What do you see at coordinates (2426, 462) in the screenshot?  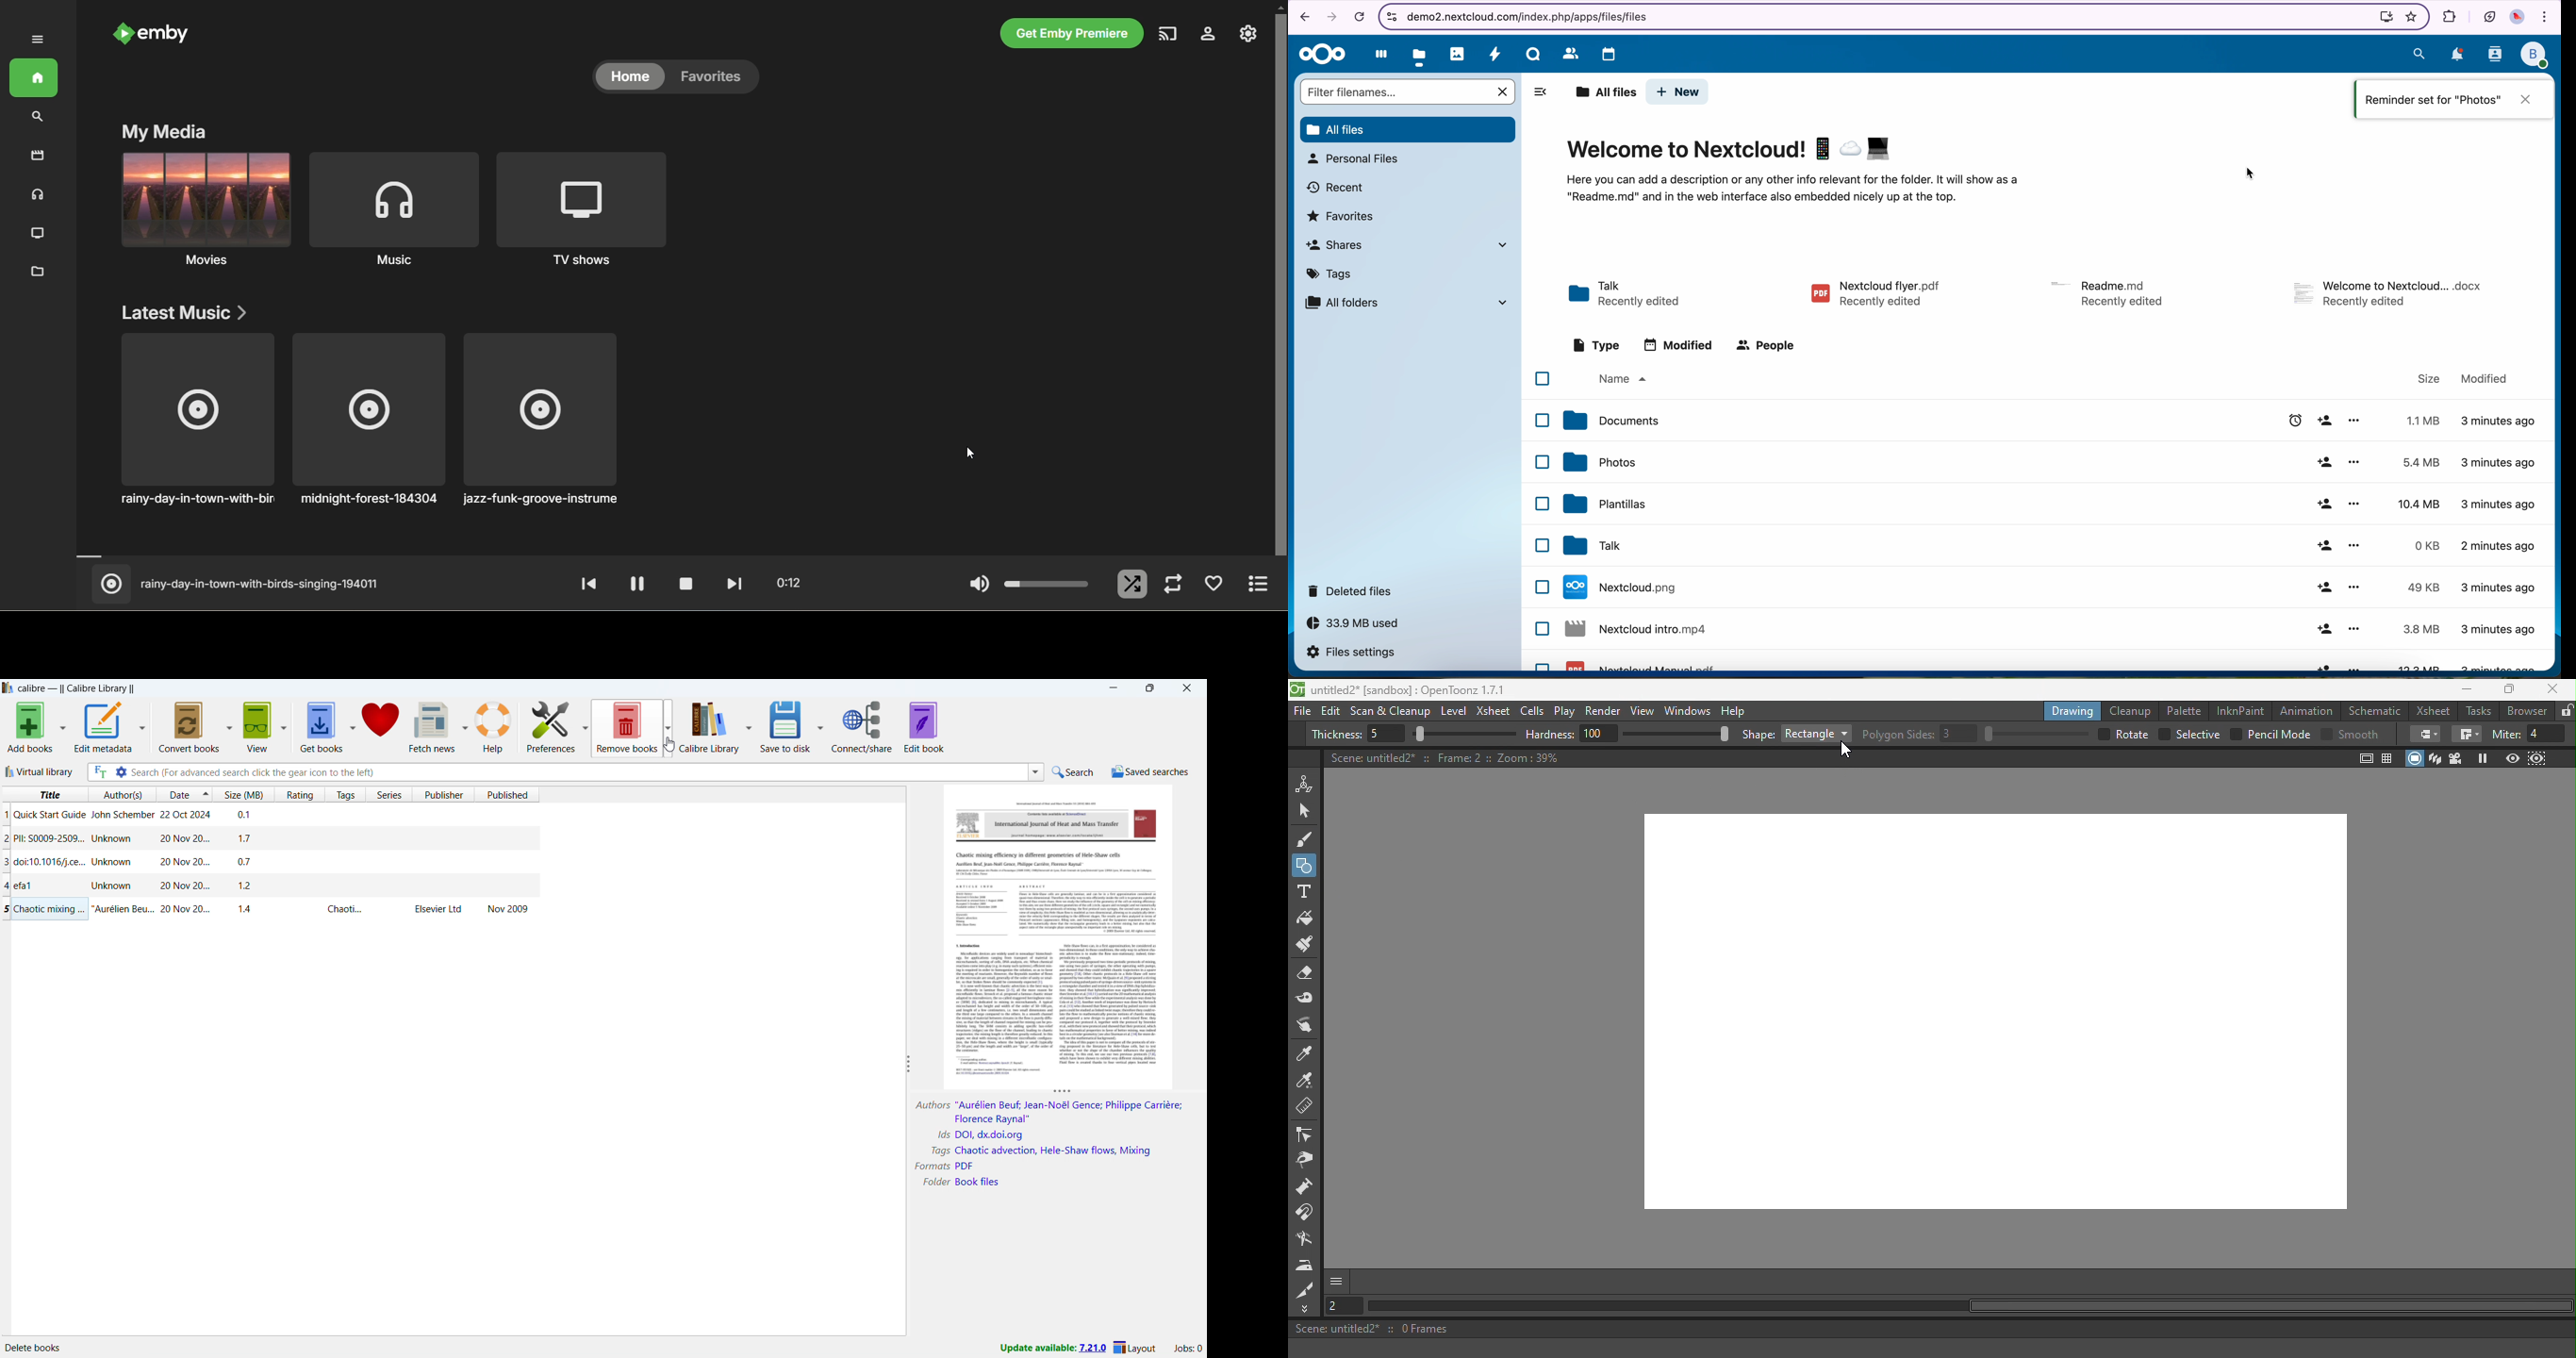 I see `5.4` at bounding box center [2426, 462].